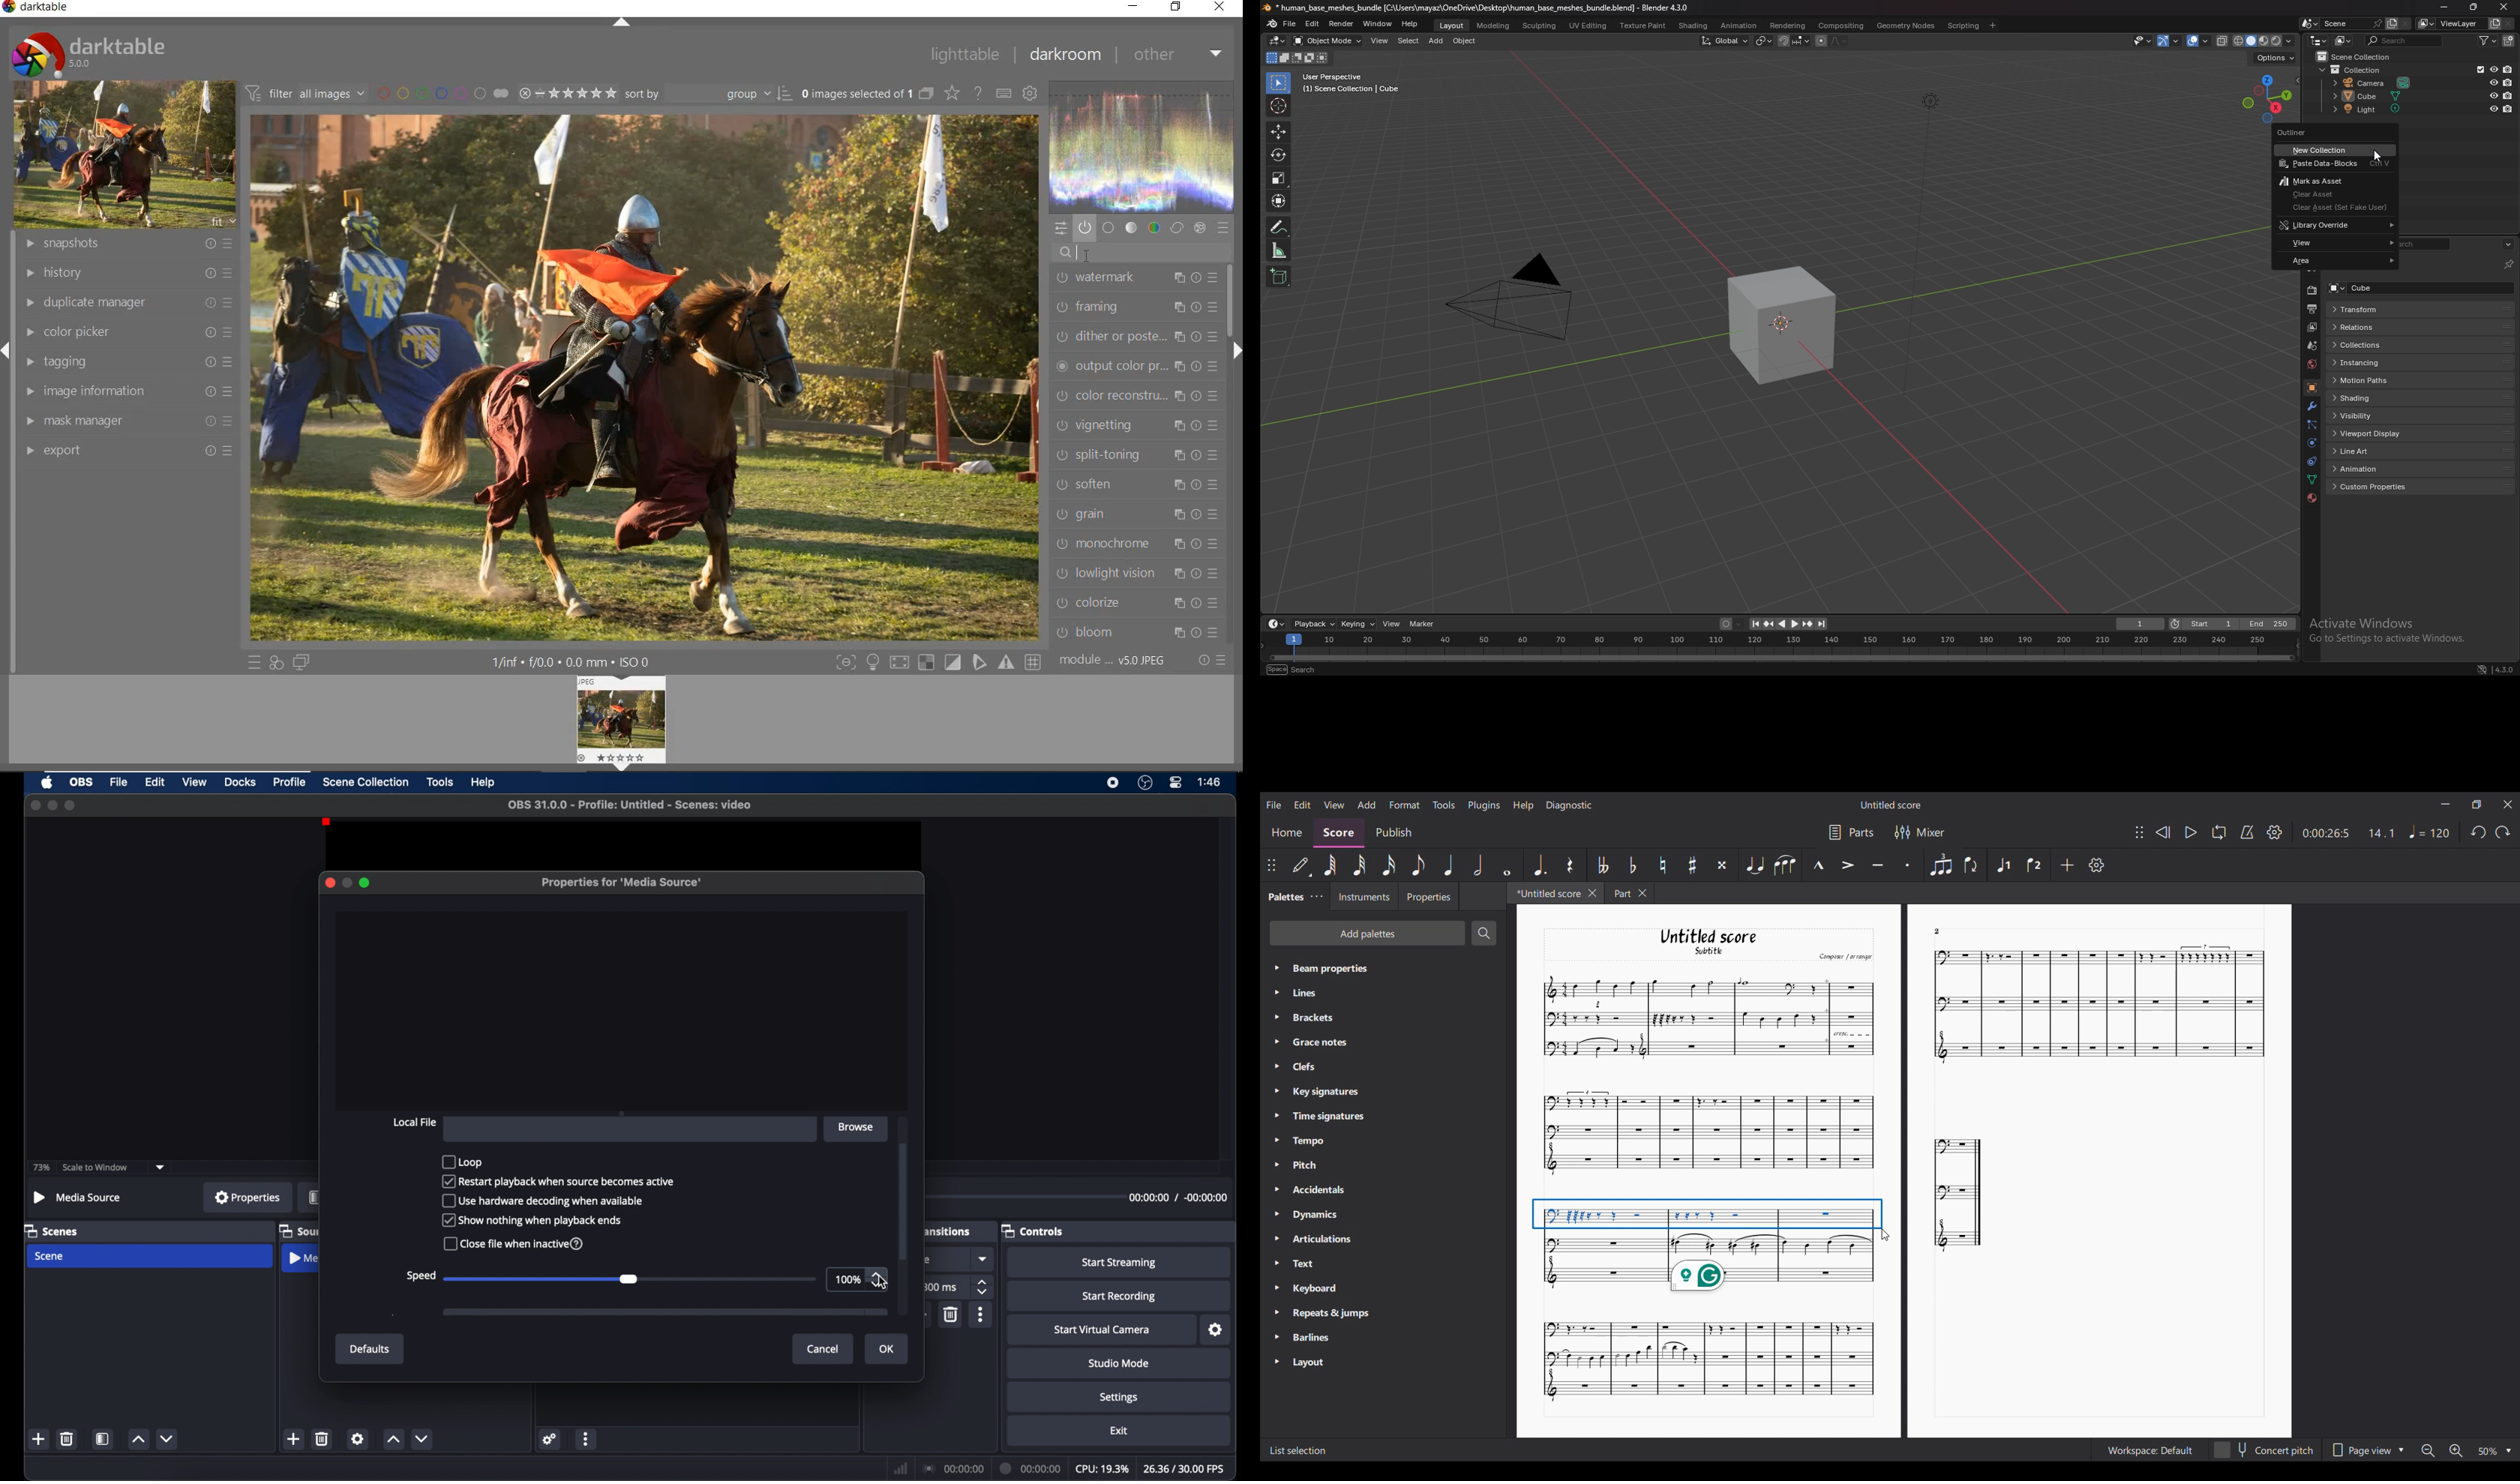 This screenshot has height=1484, width=2520. I want to click on Settings, so click(2275, 832).